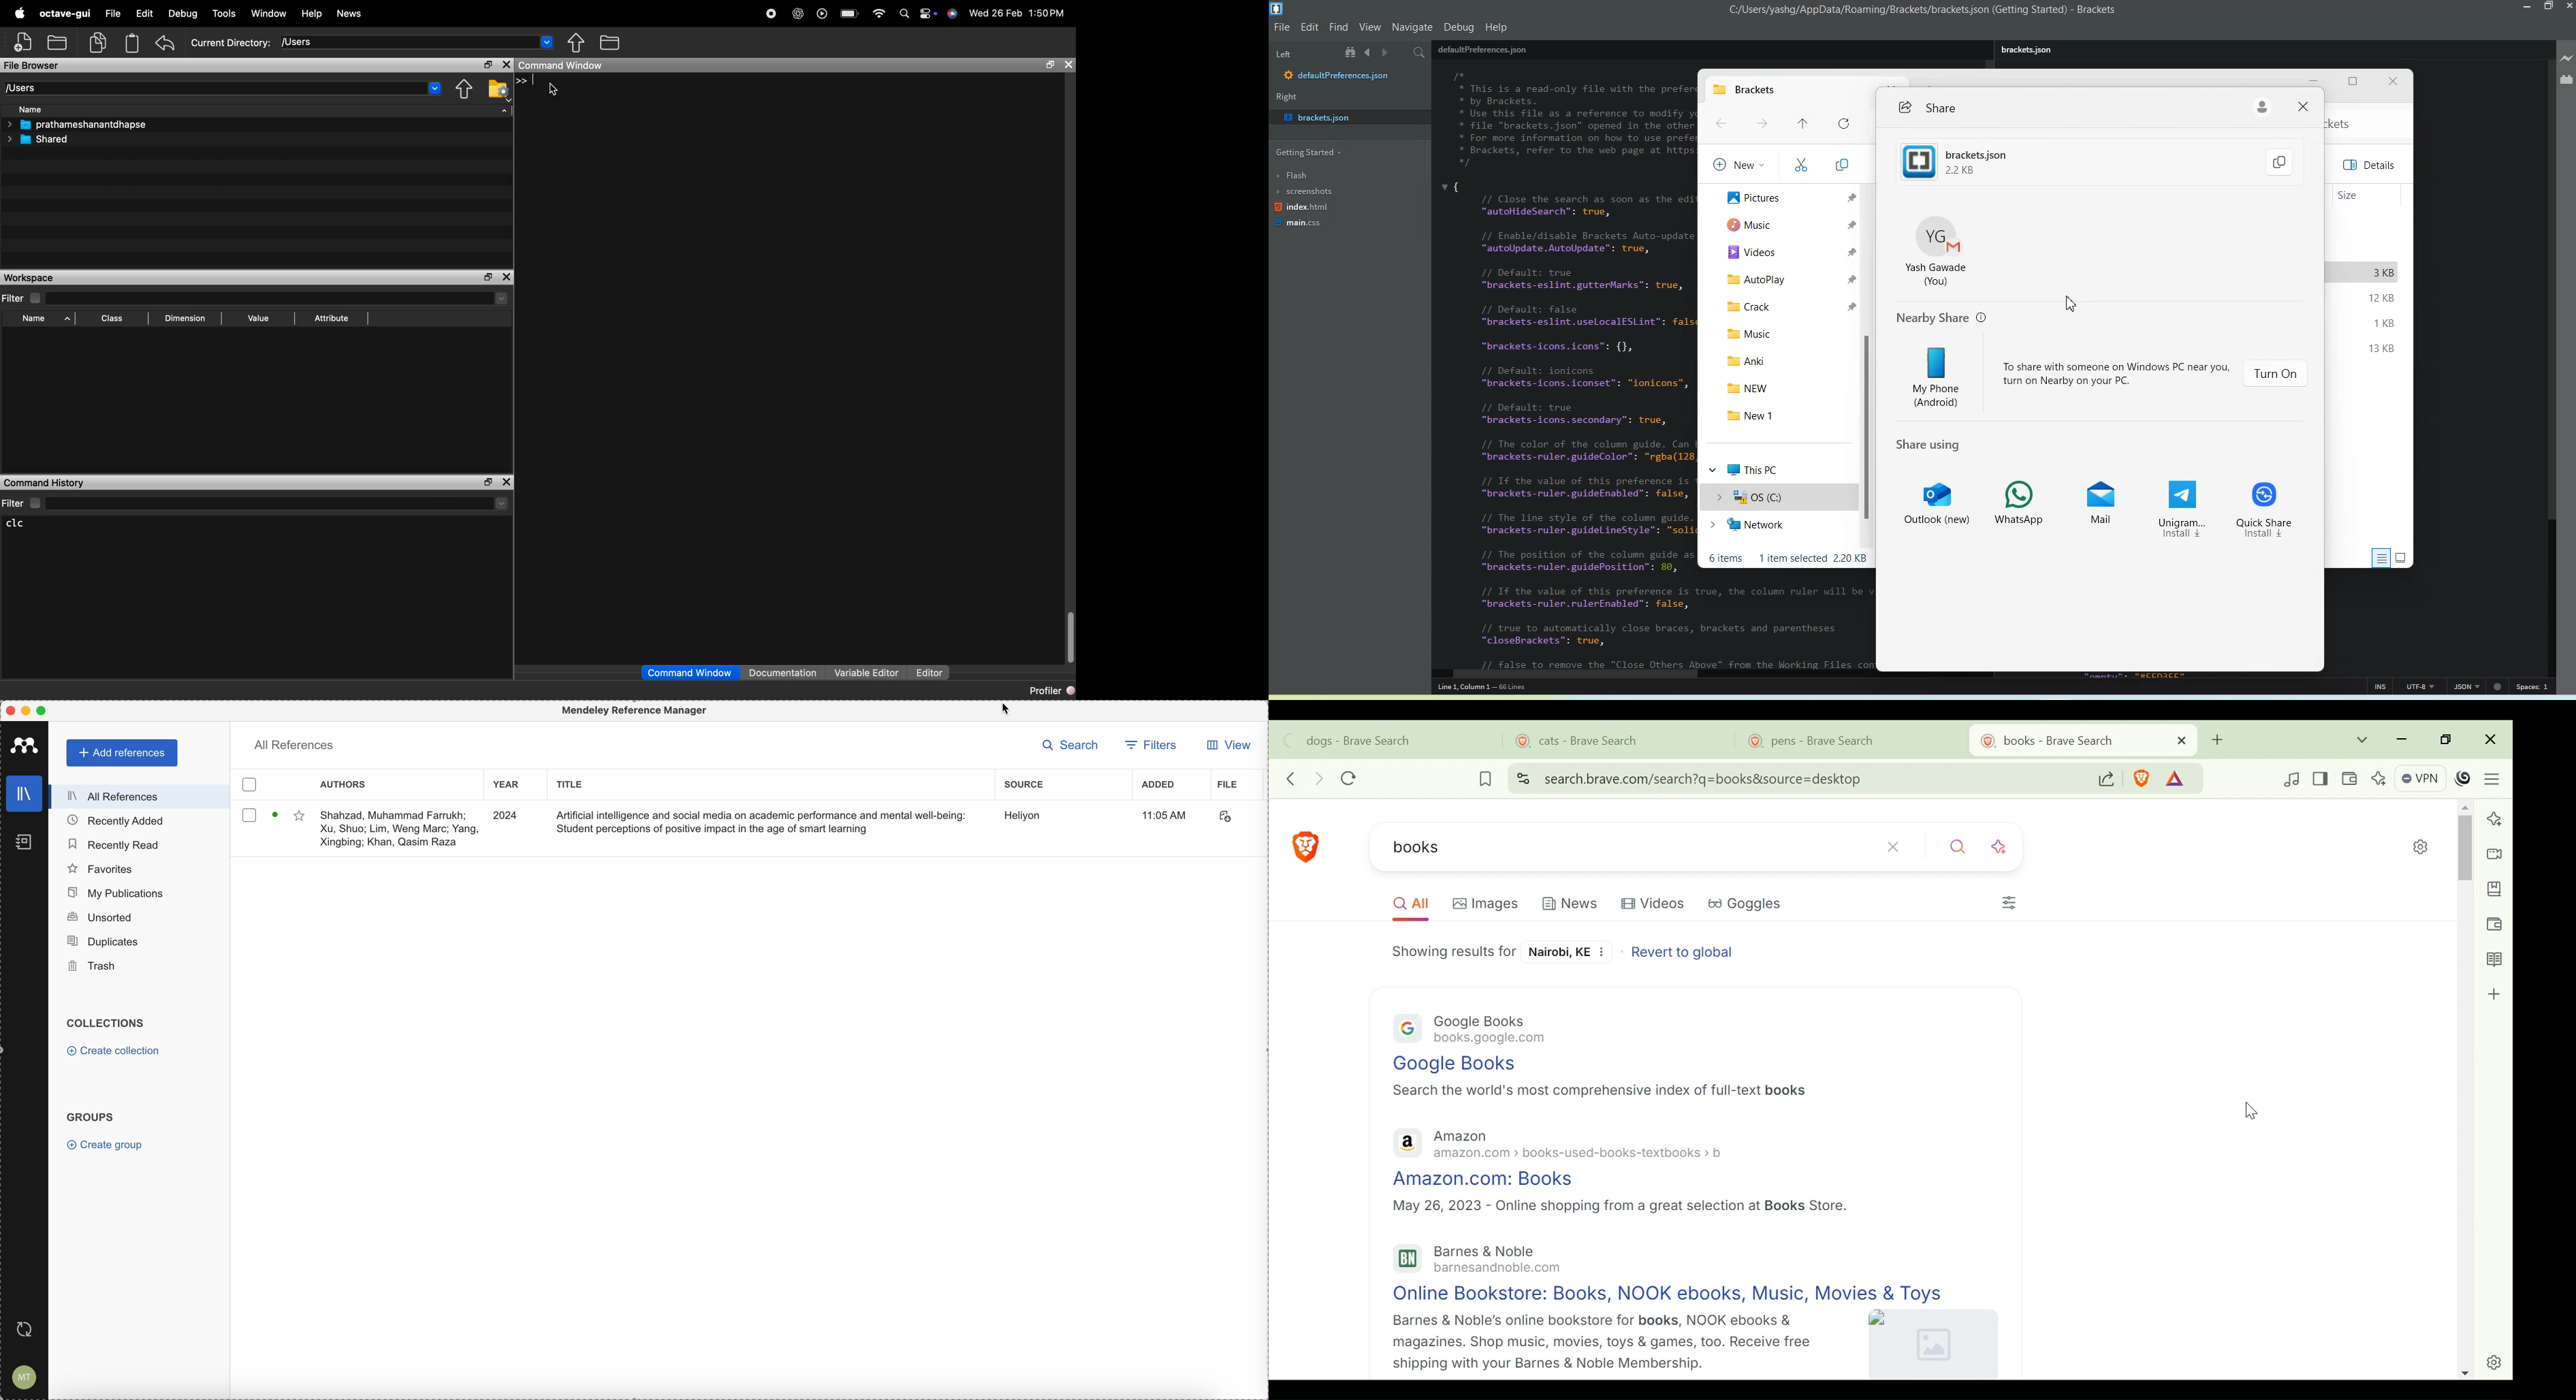  What do you see at coordinates (1385, 741) in the screenshot?
I see `dogs - Brave Search` at bounding box center [1385, 741].